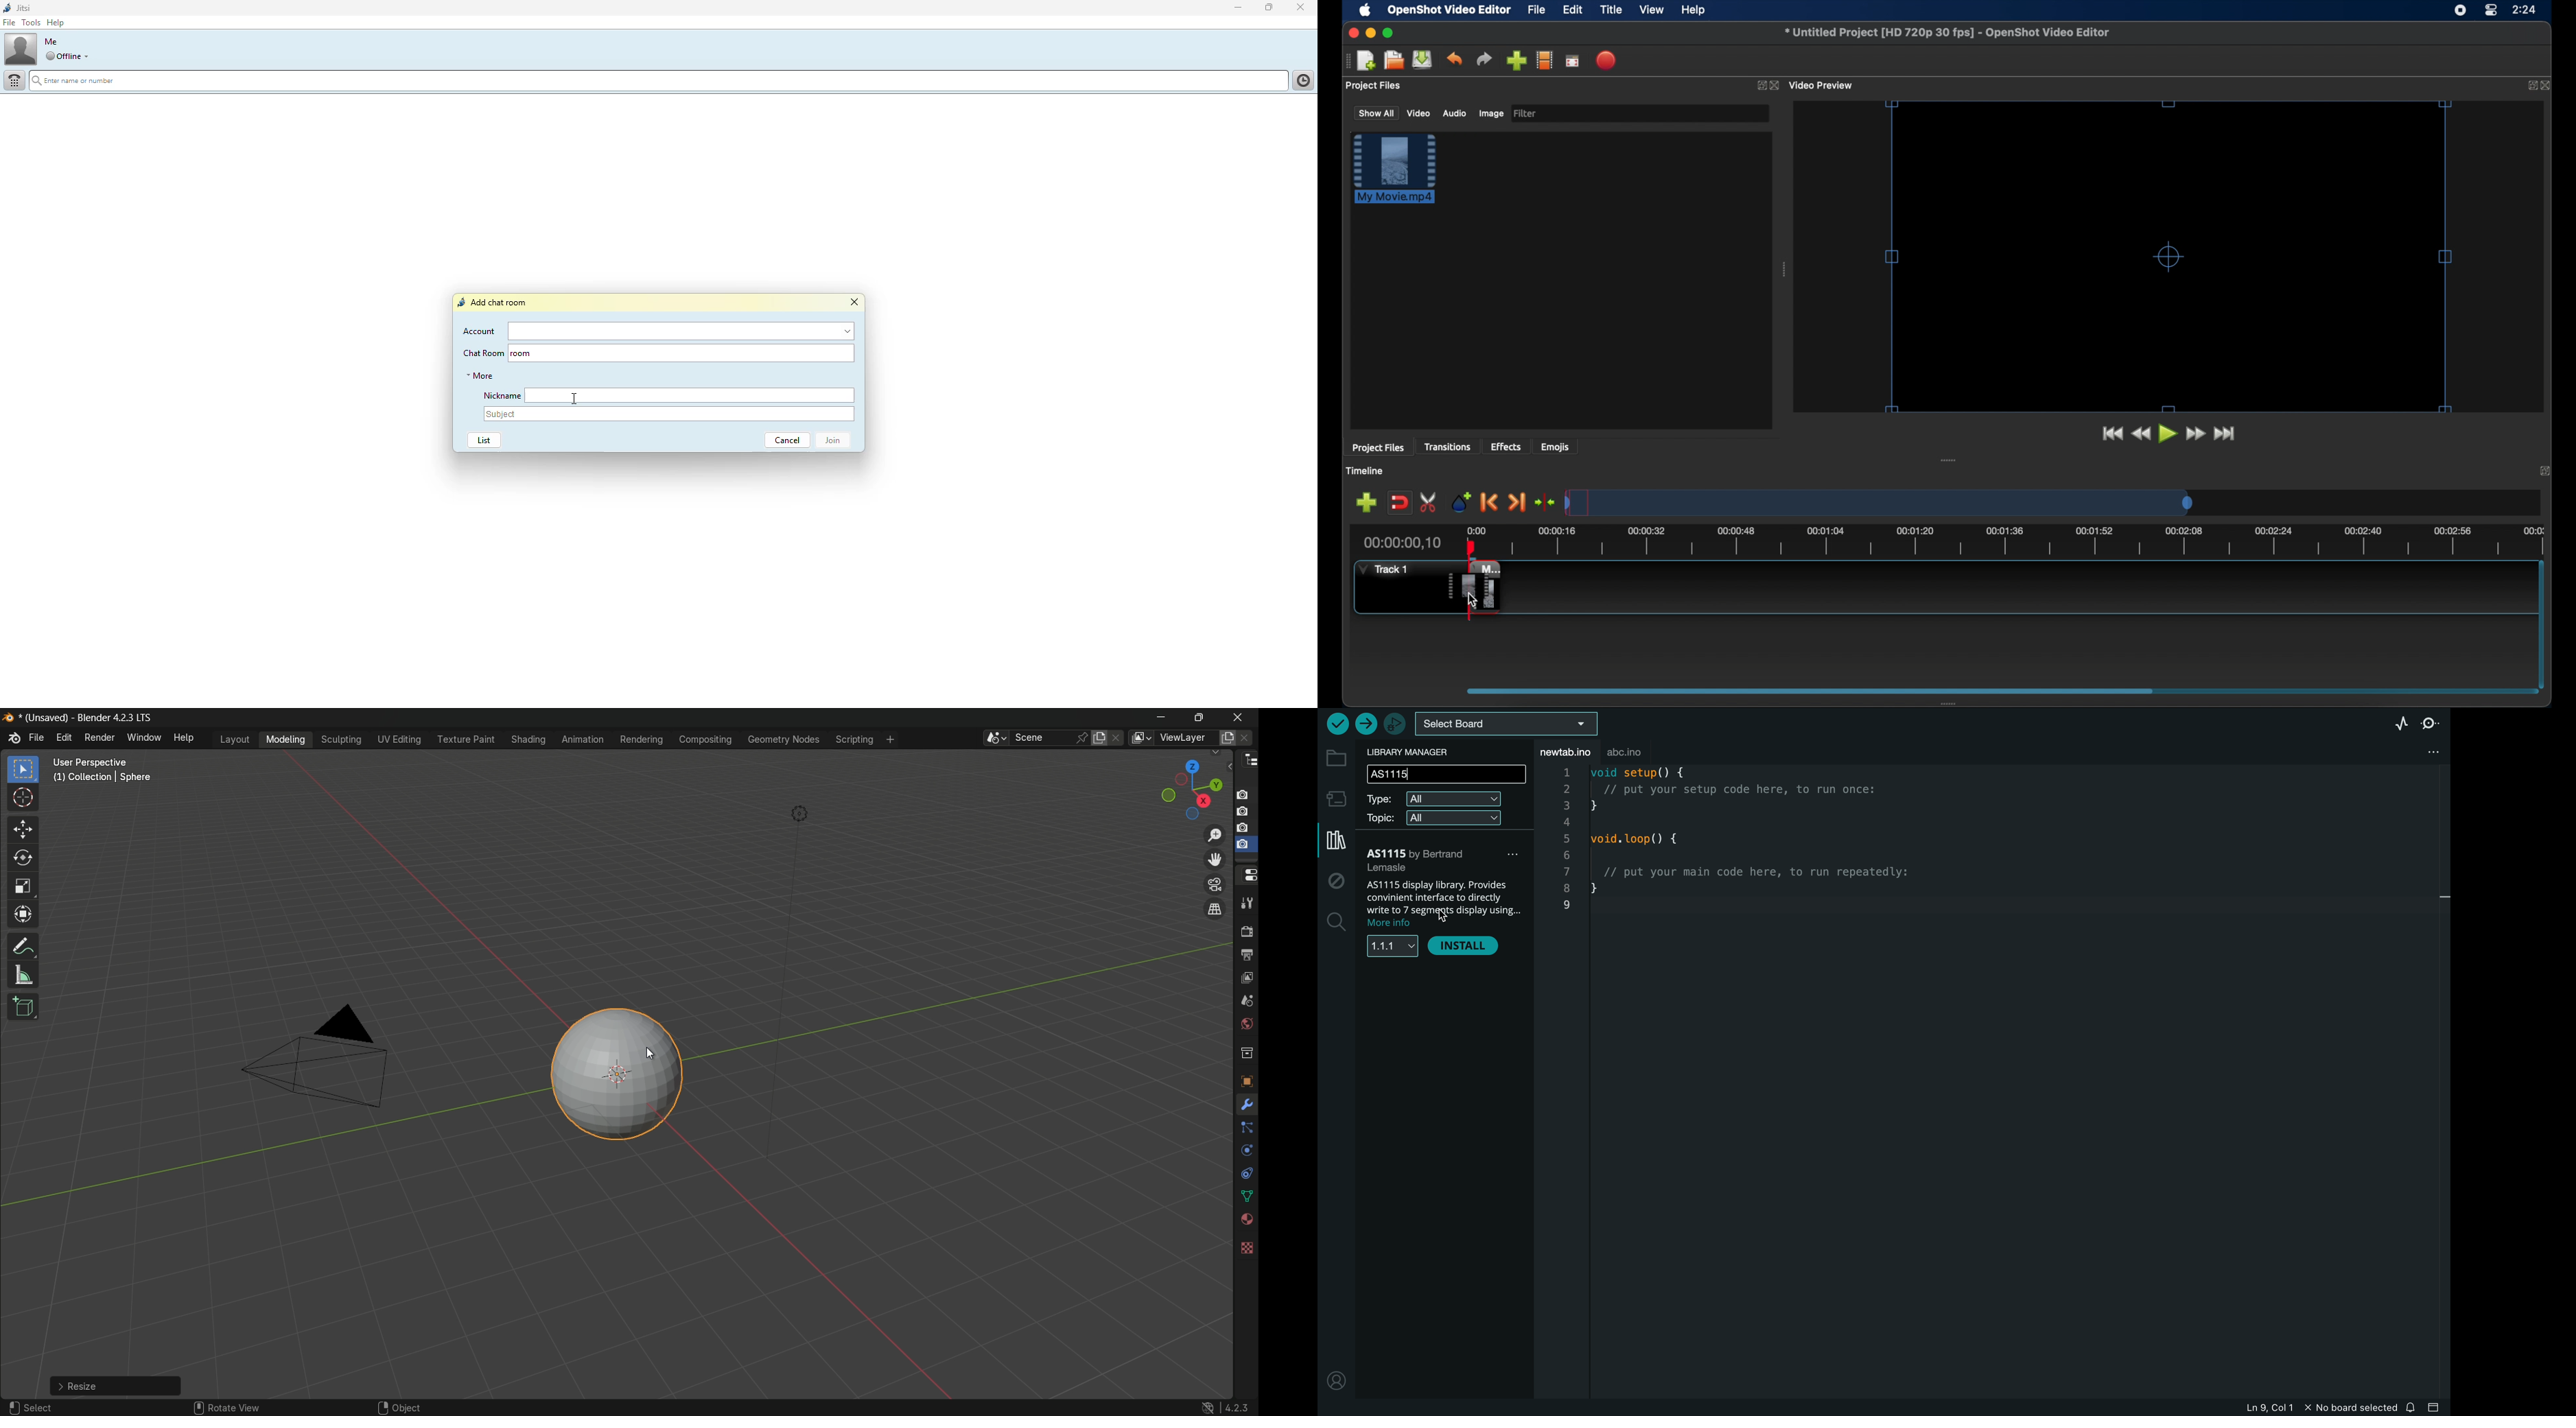 The image size is (2576, 1428). Describe the element at coordinates (2195, 434) in the screenshot. I see `fast for` at that location.